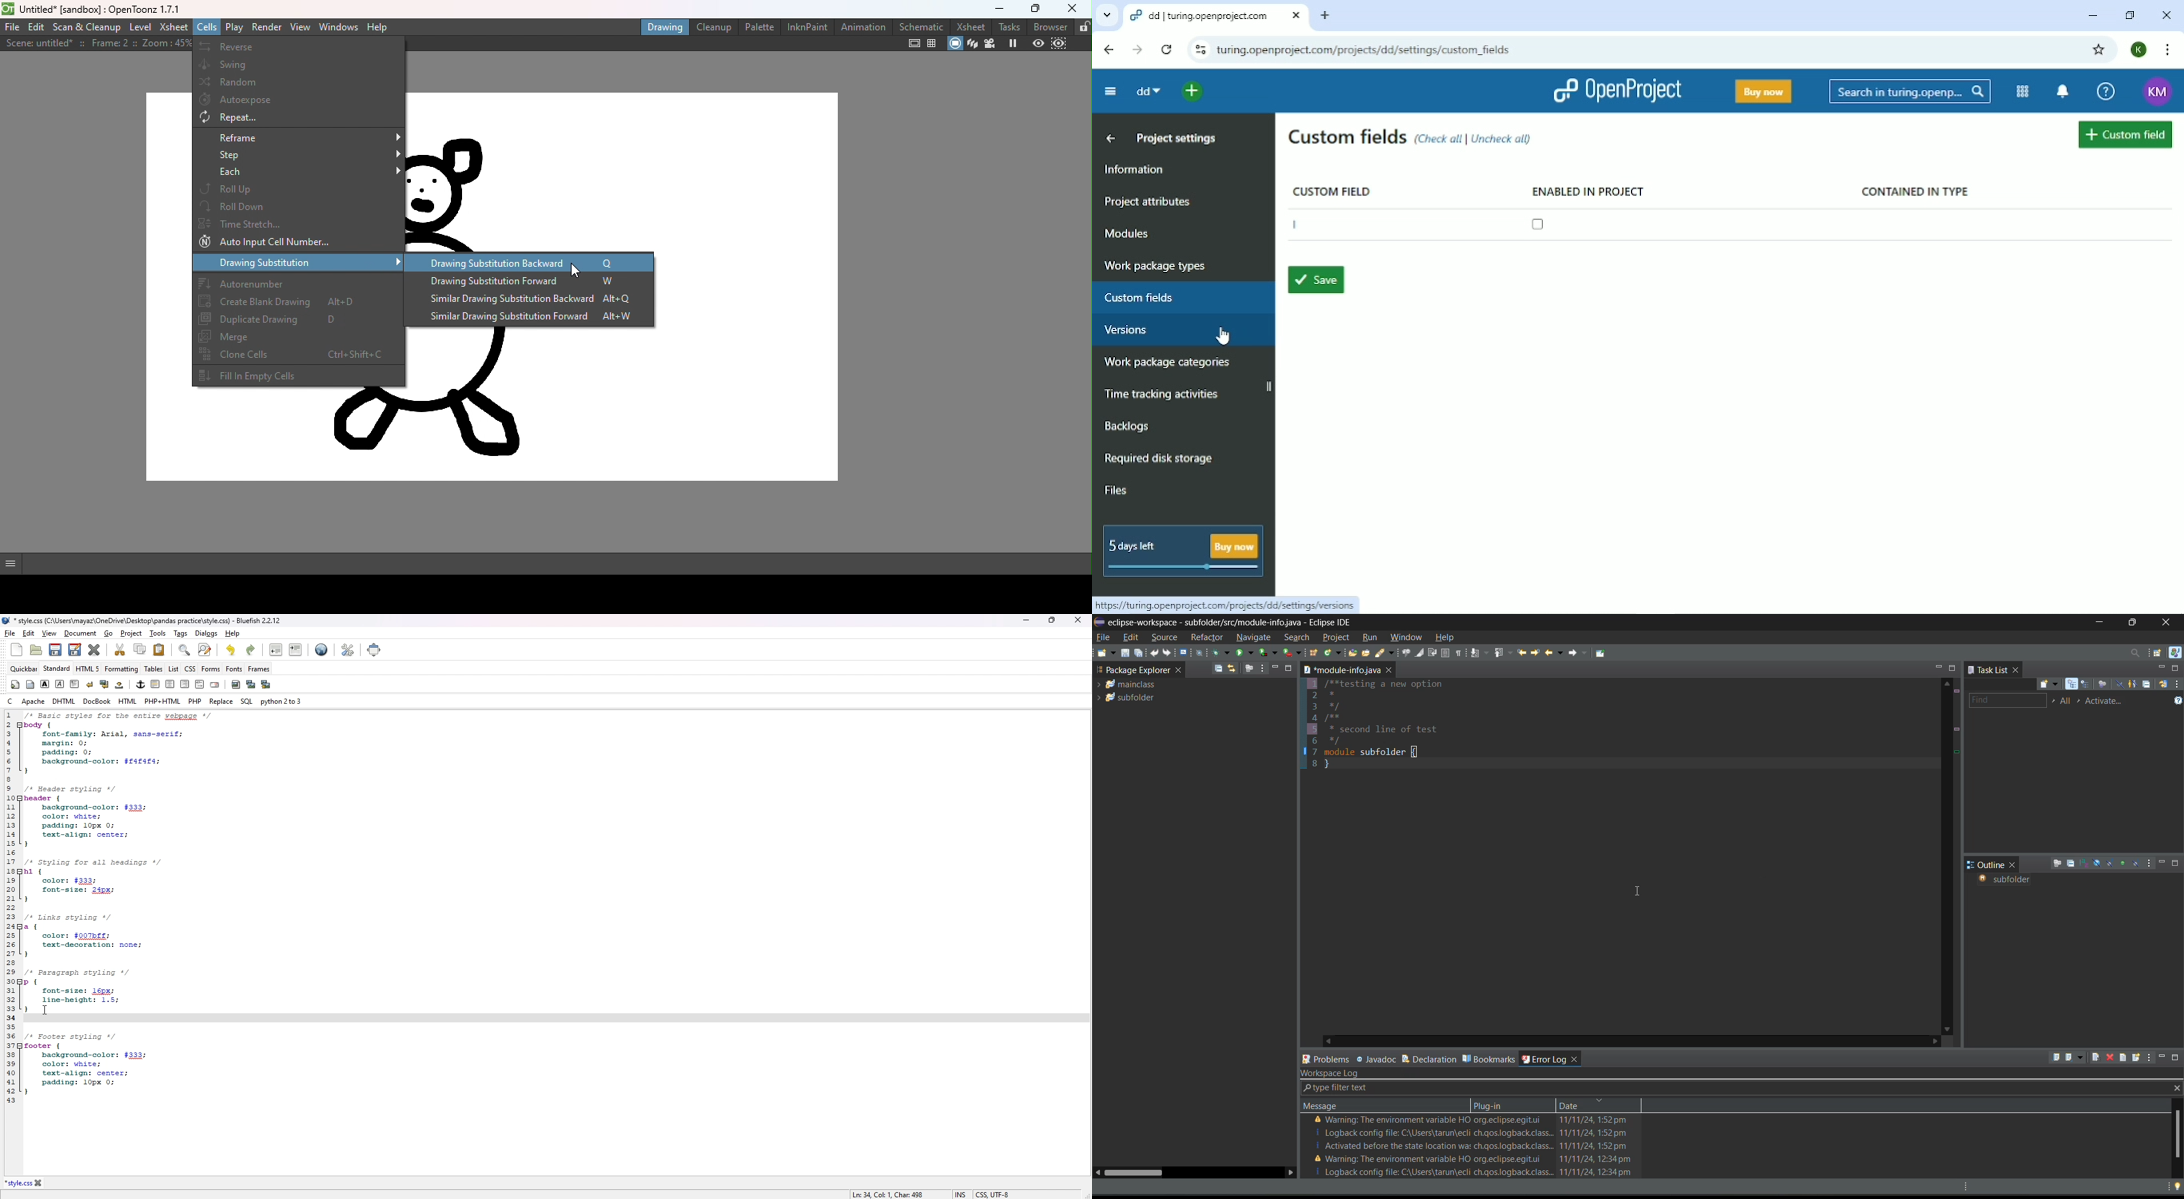  I want to click on dhtml, so click(65, 702).